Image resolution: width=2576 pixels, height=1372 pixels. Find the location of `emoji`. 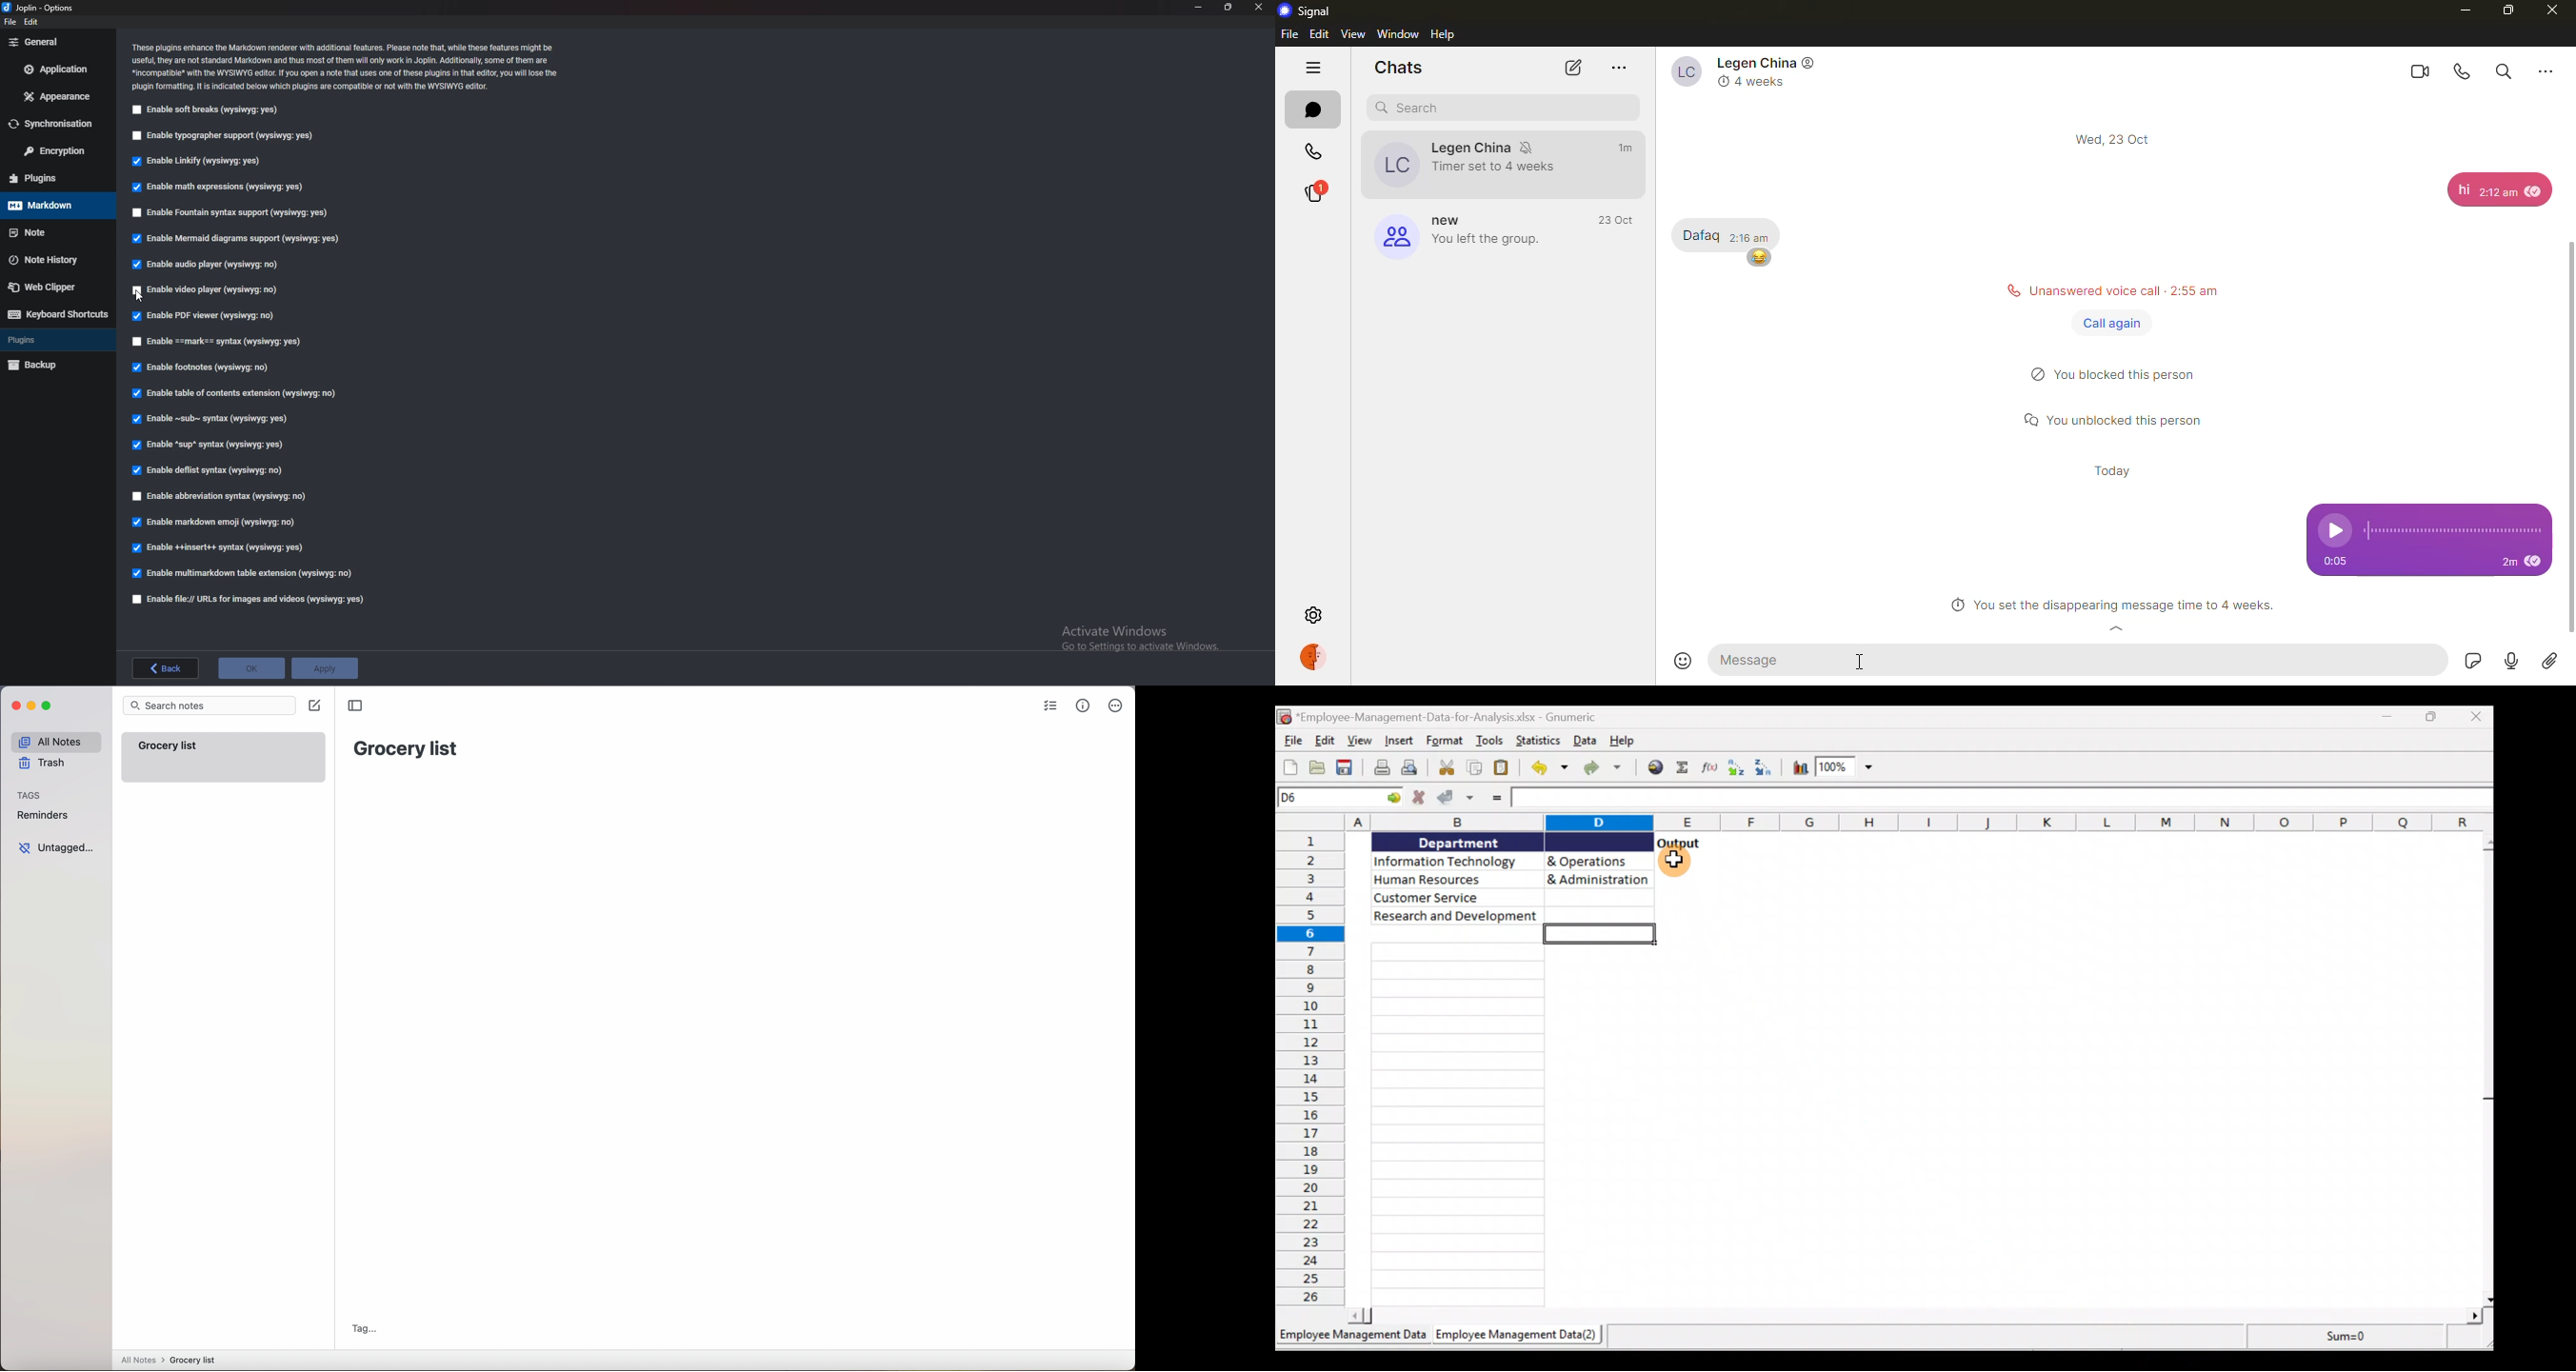

emoji is located at coordinates (1686, 661).